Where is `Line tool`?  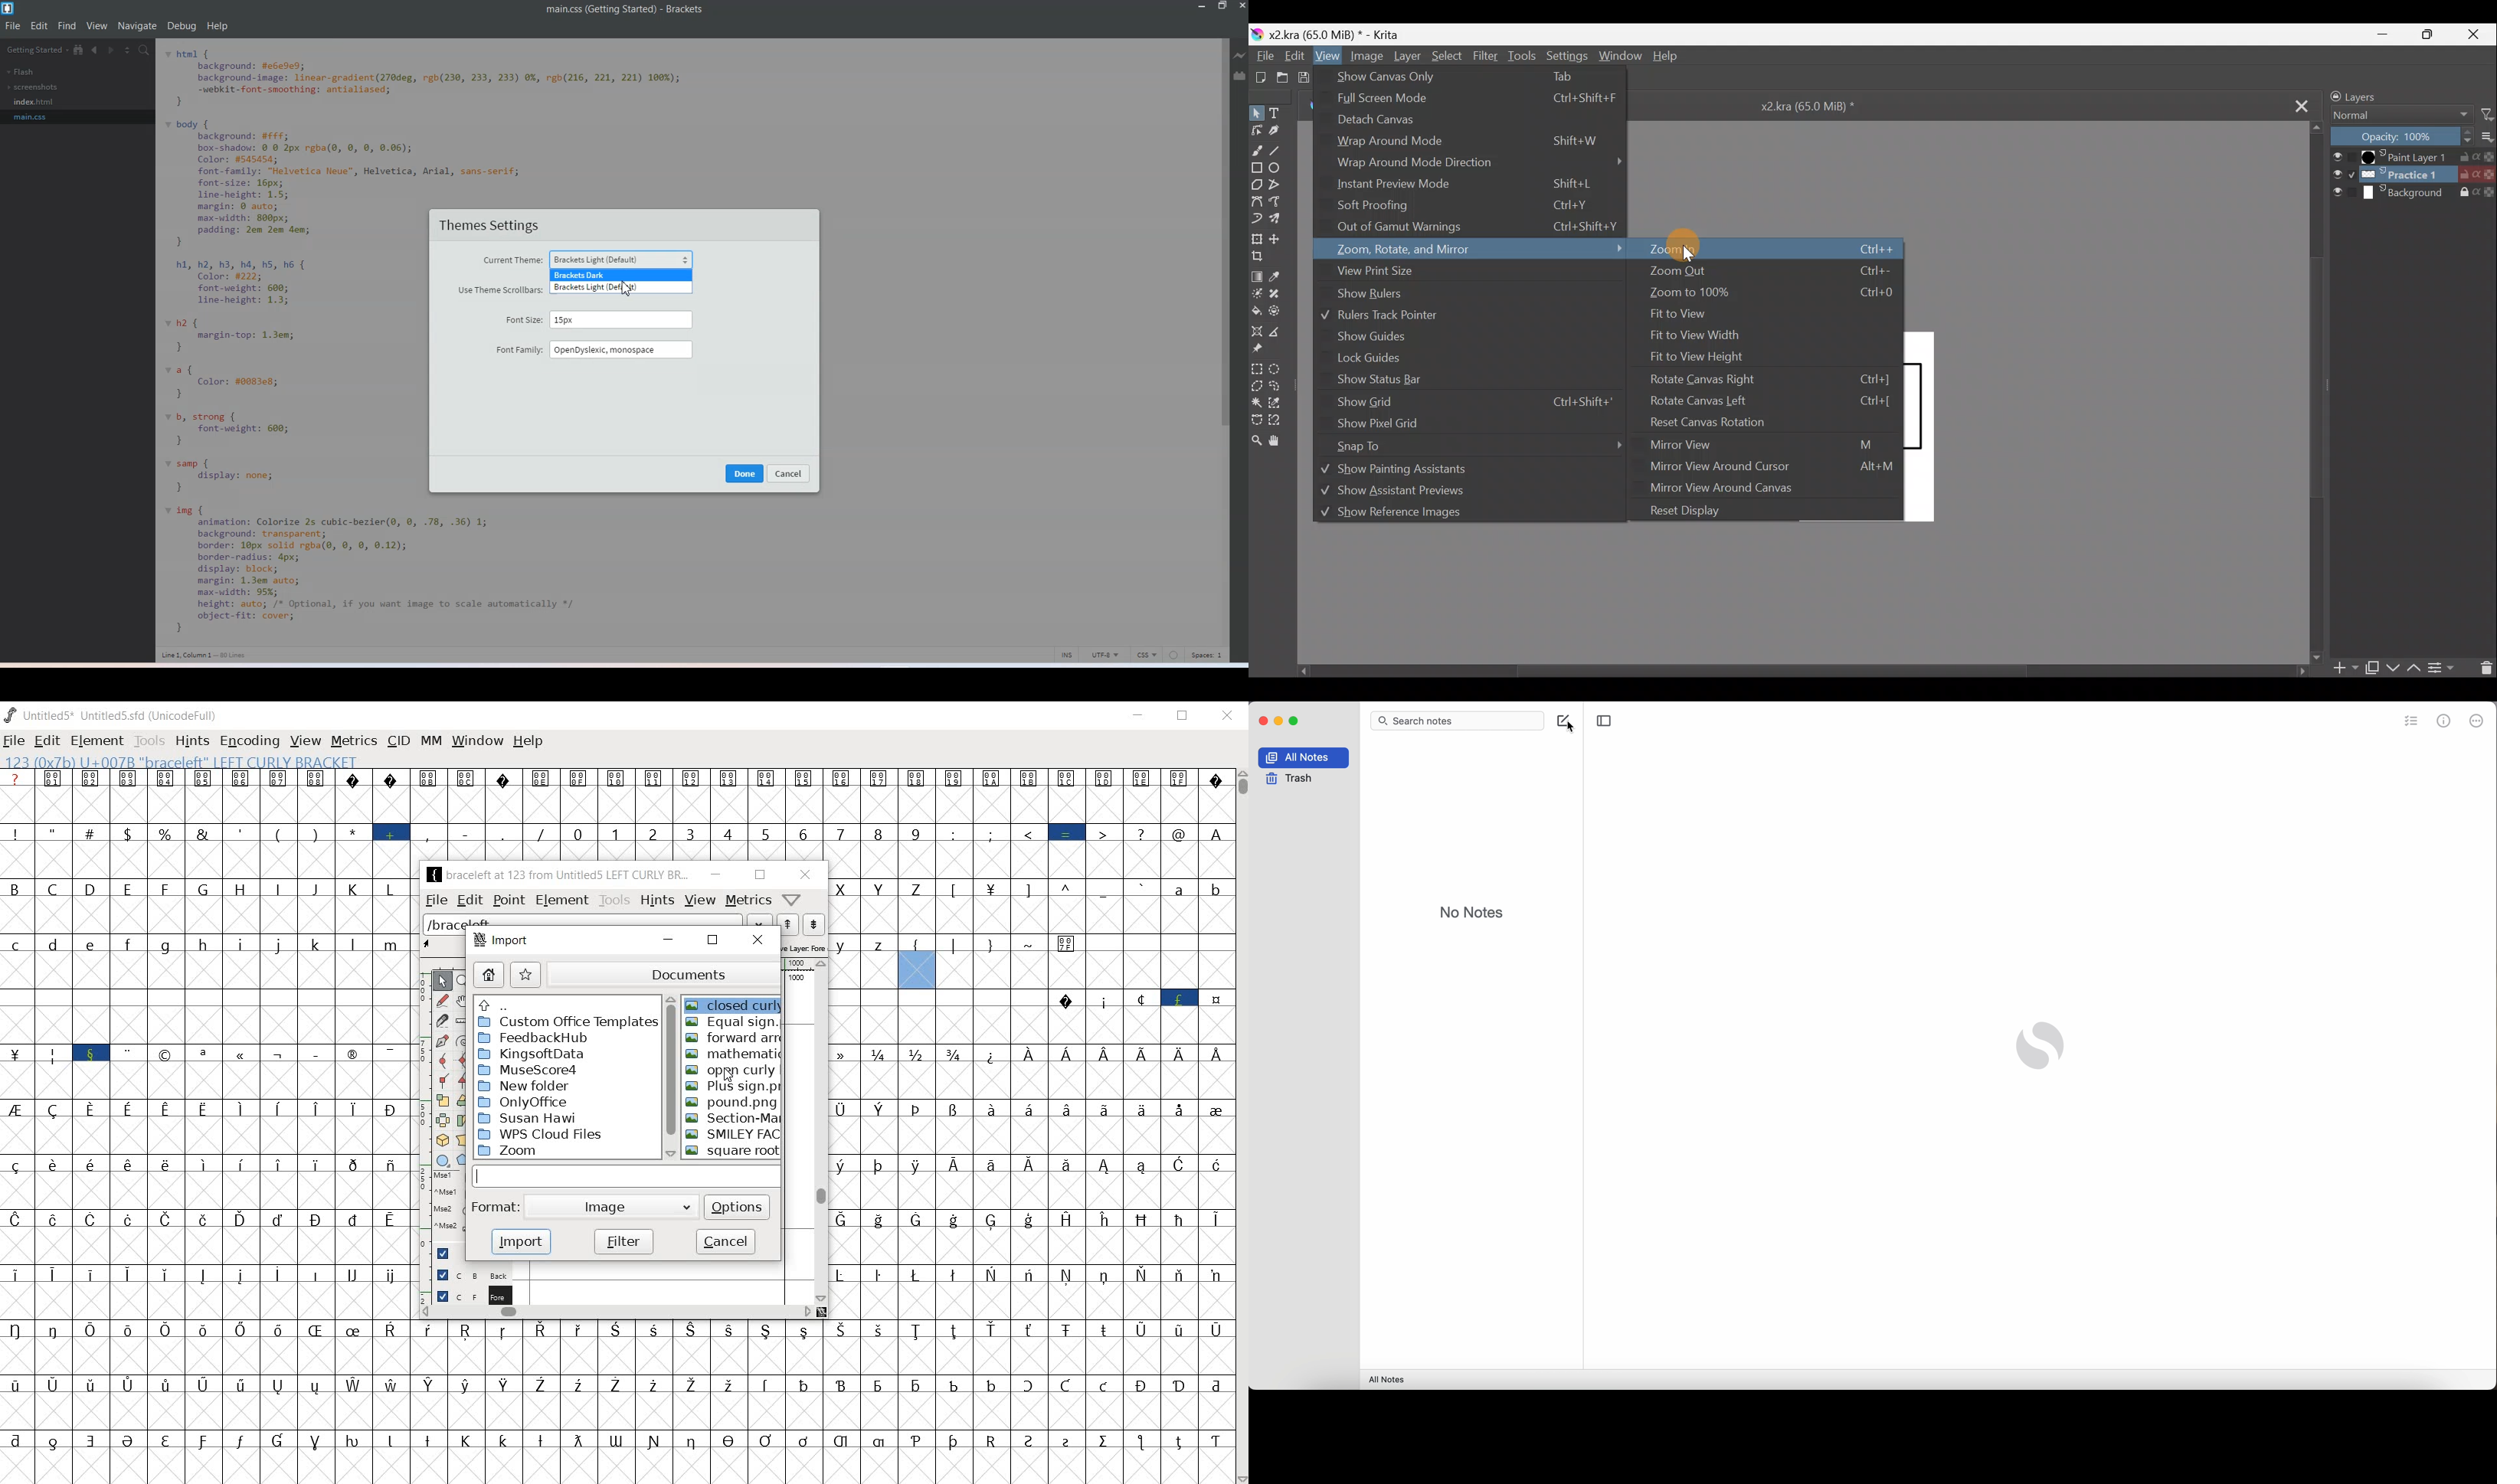
Line tool is located at coordinates (1279, 150).